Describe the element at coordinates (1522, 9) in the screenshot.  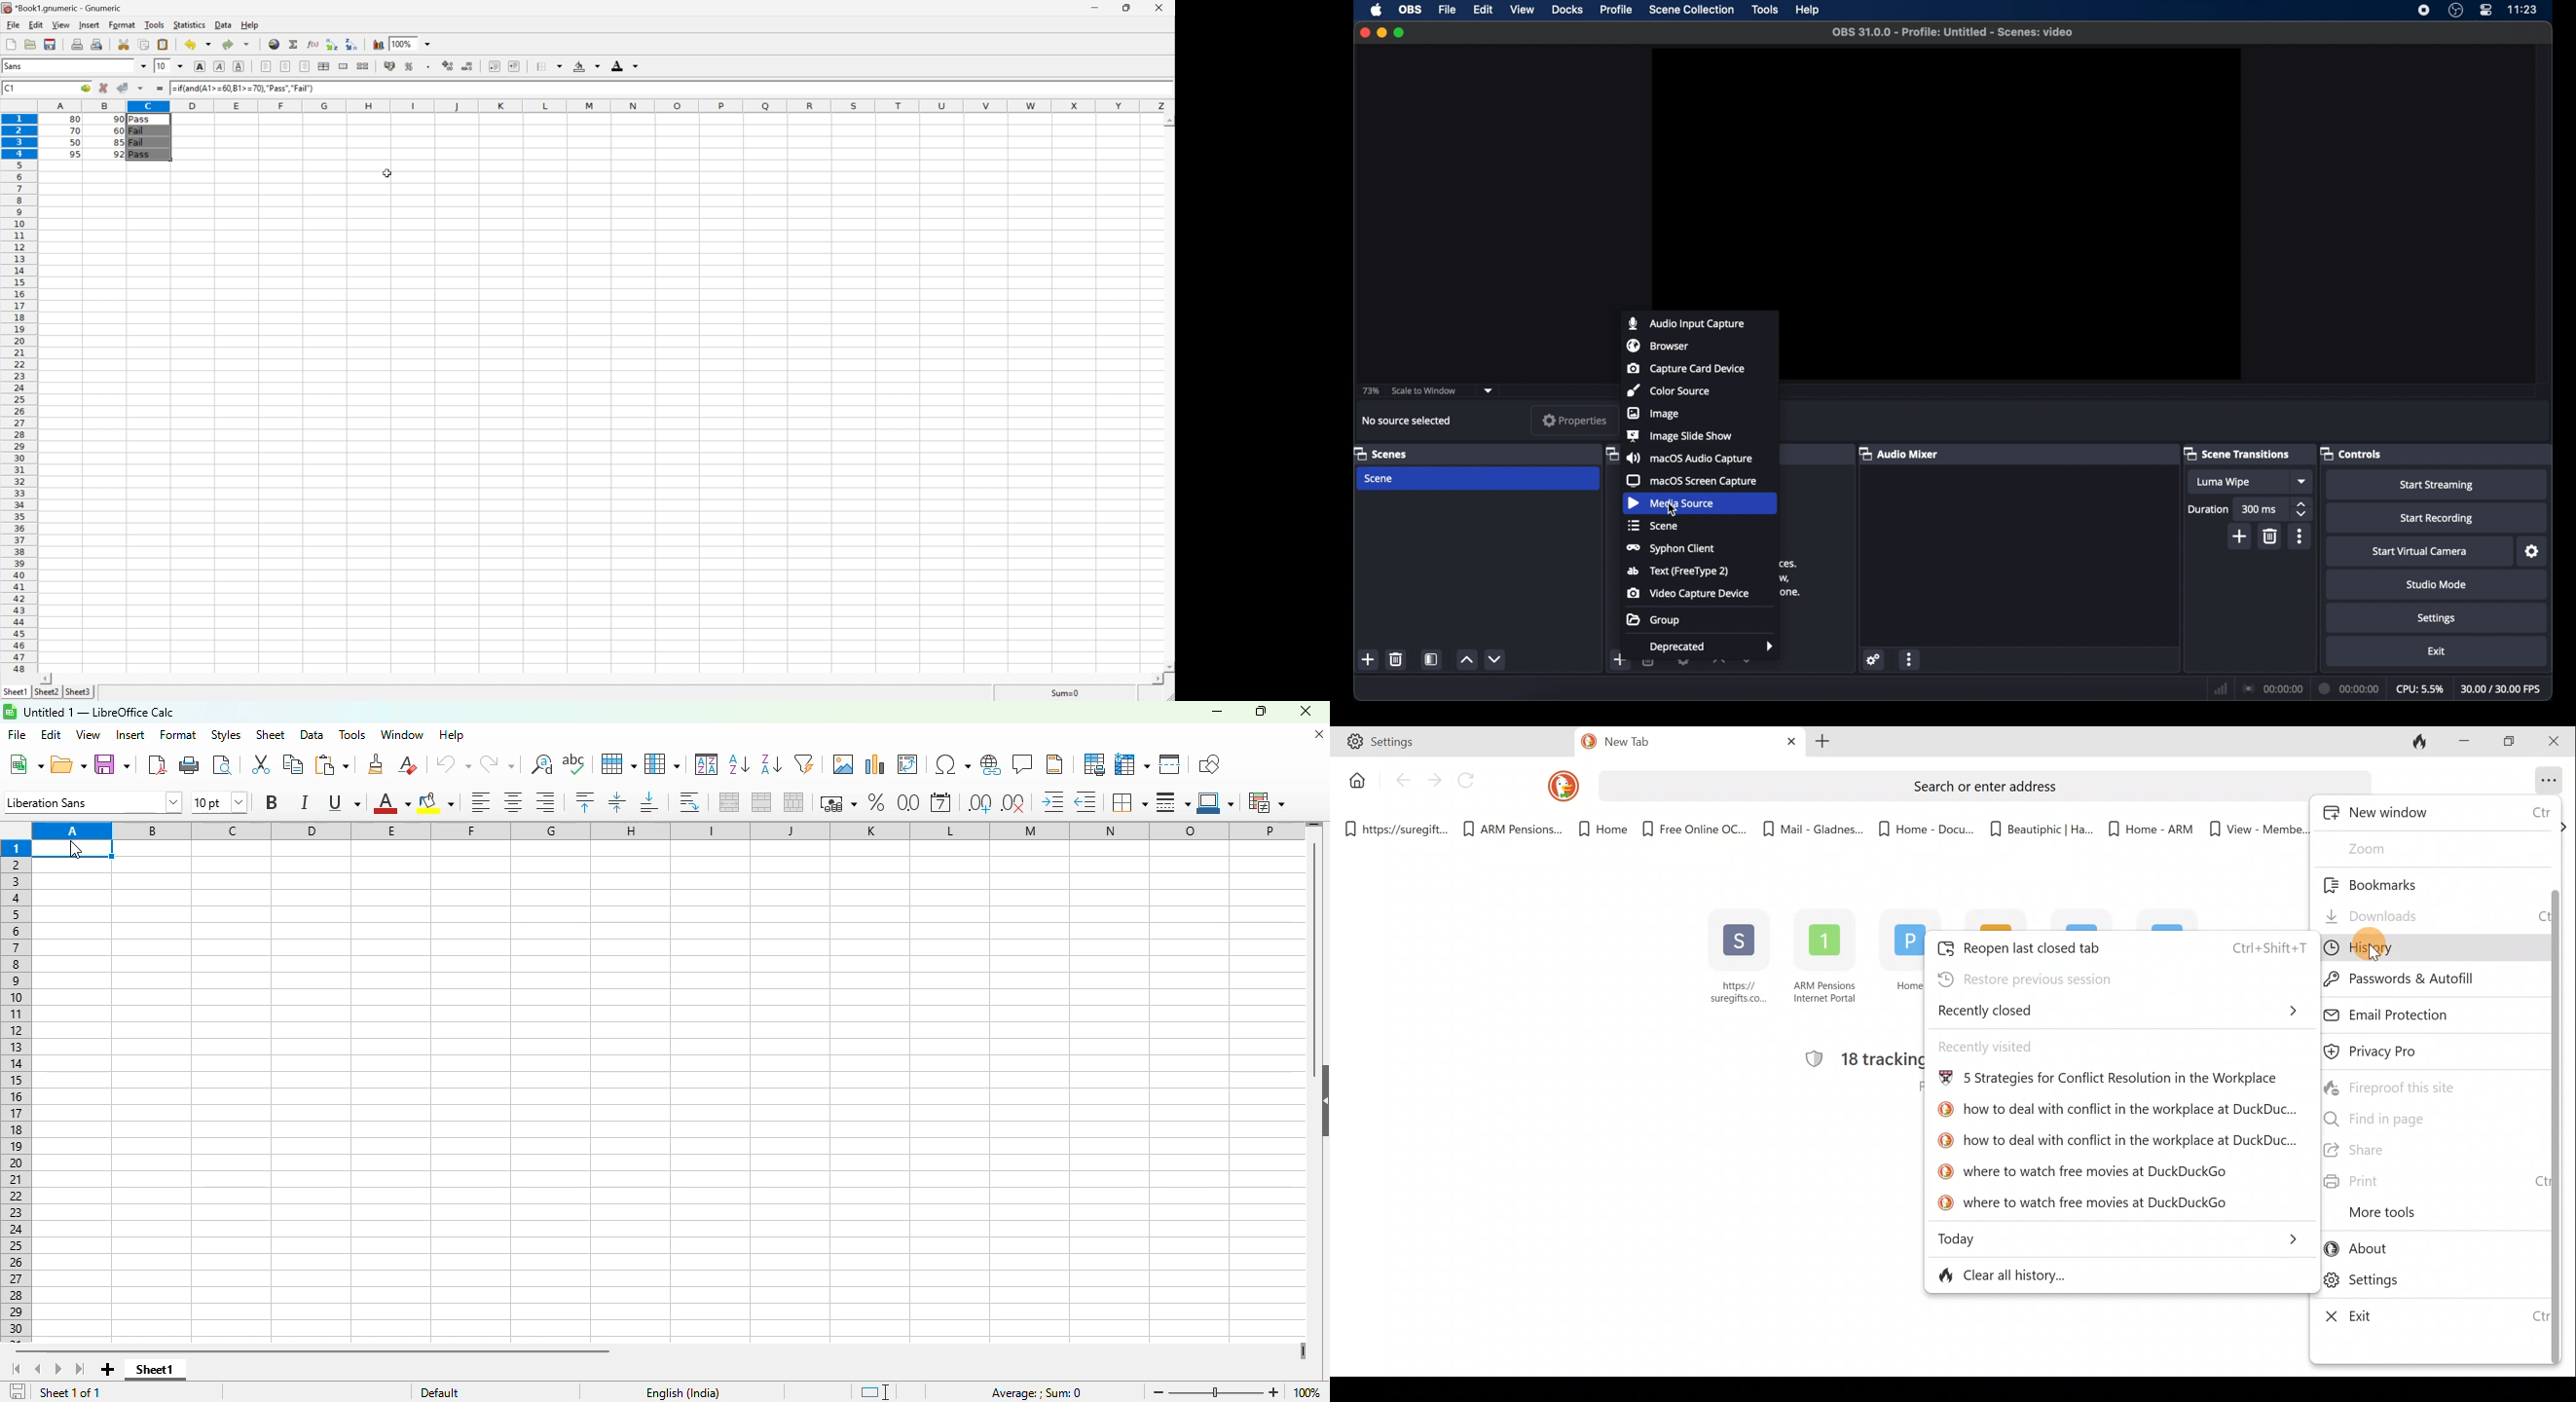
I see `view` at that location.